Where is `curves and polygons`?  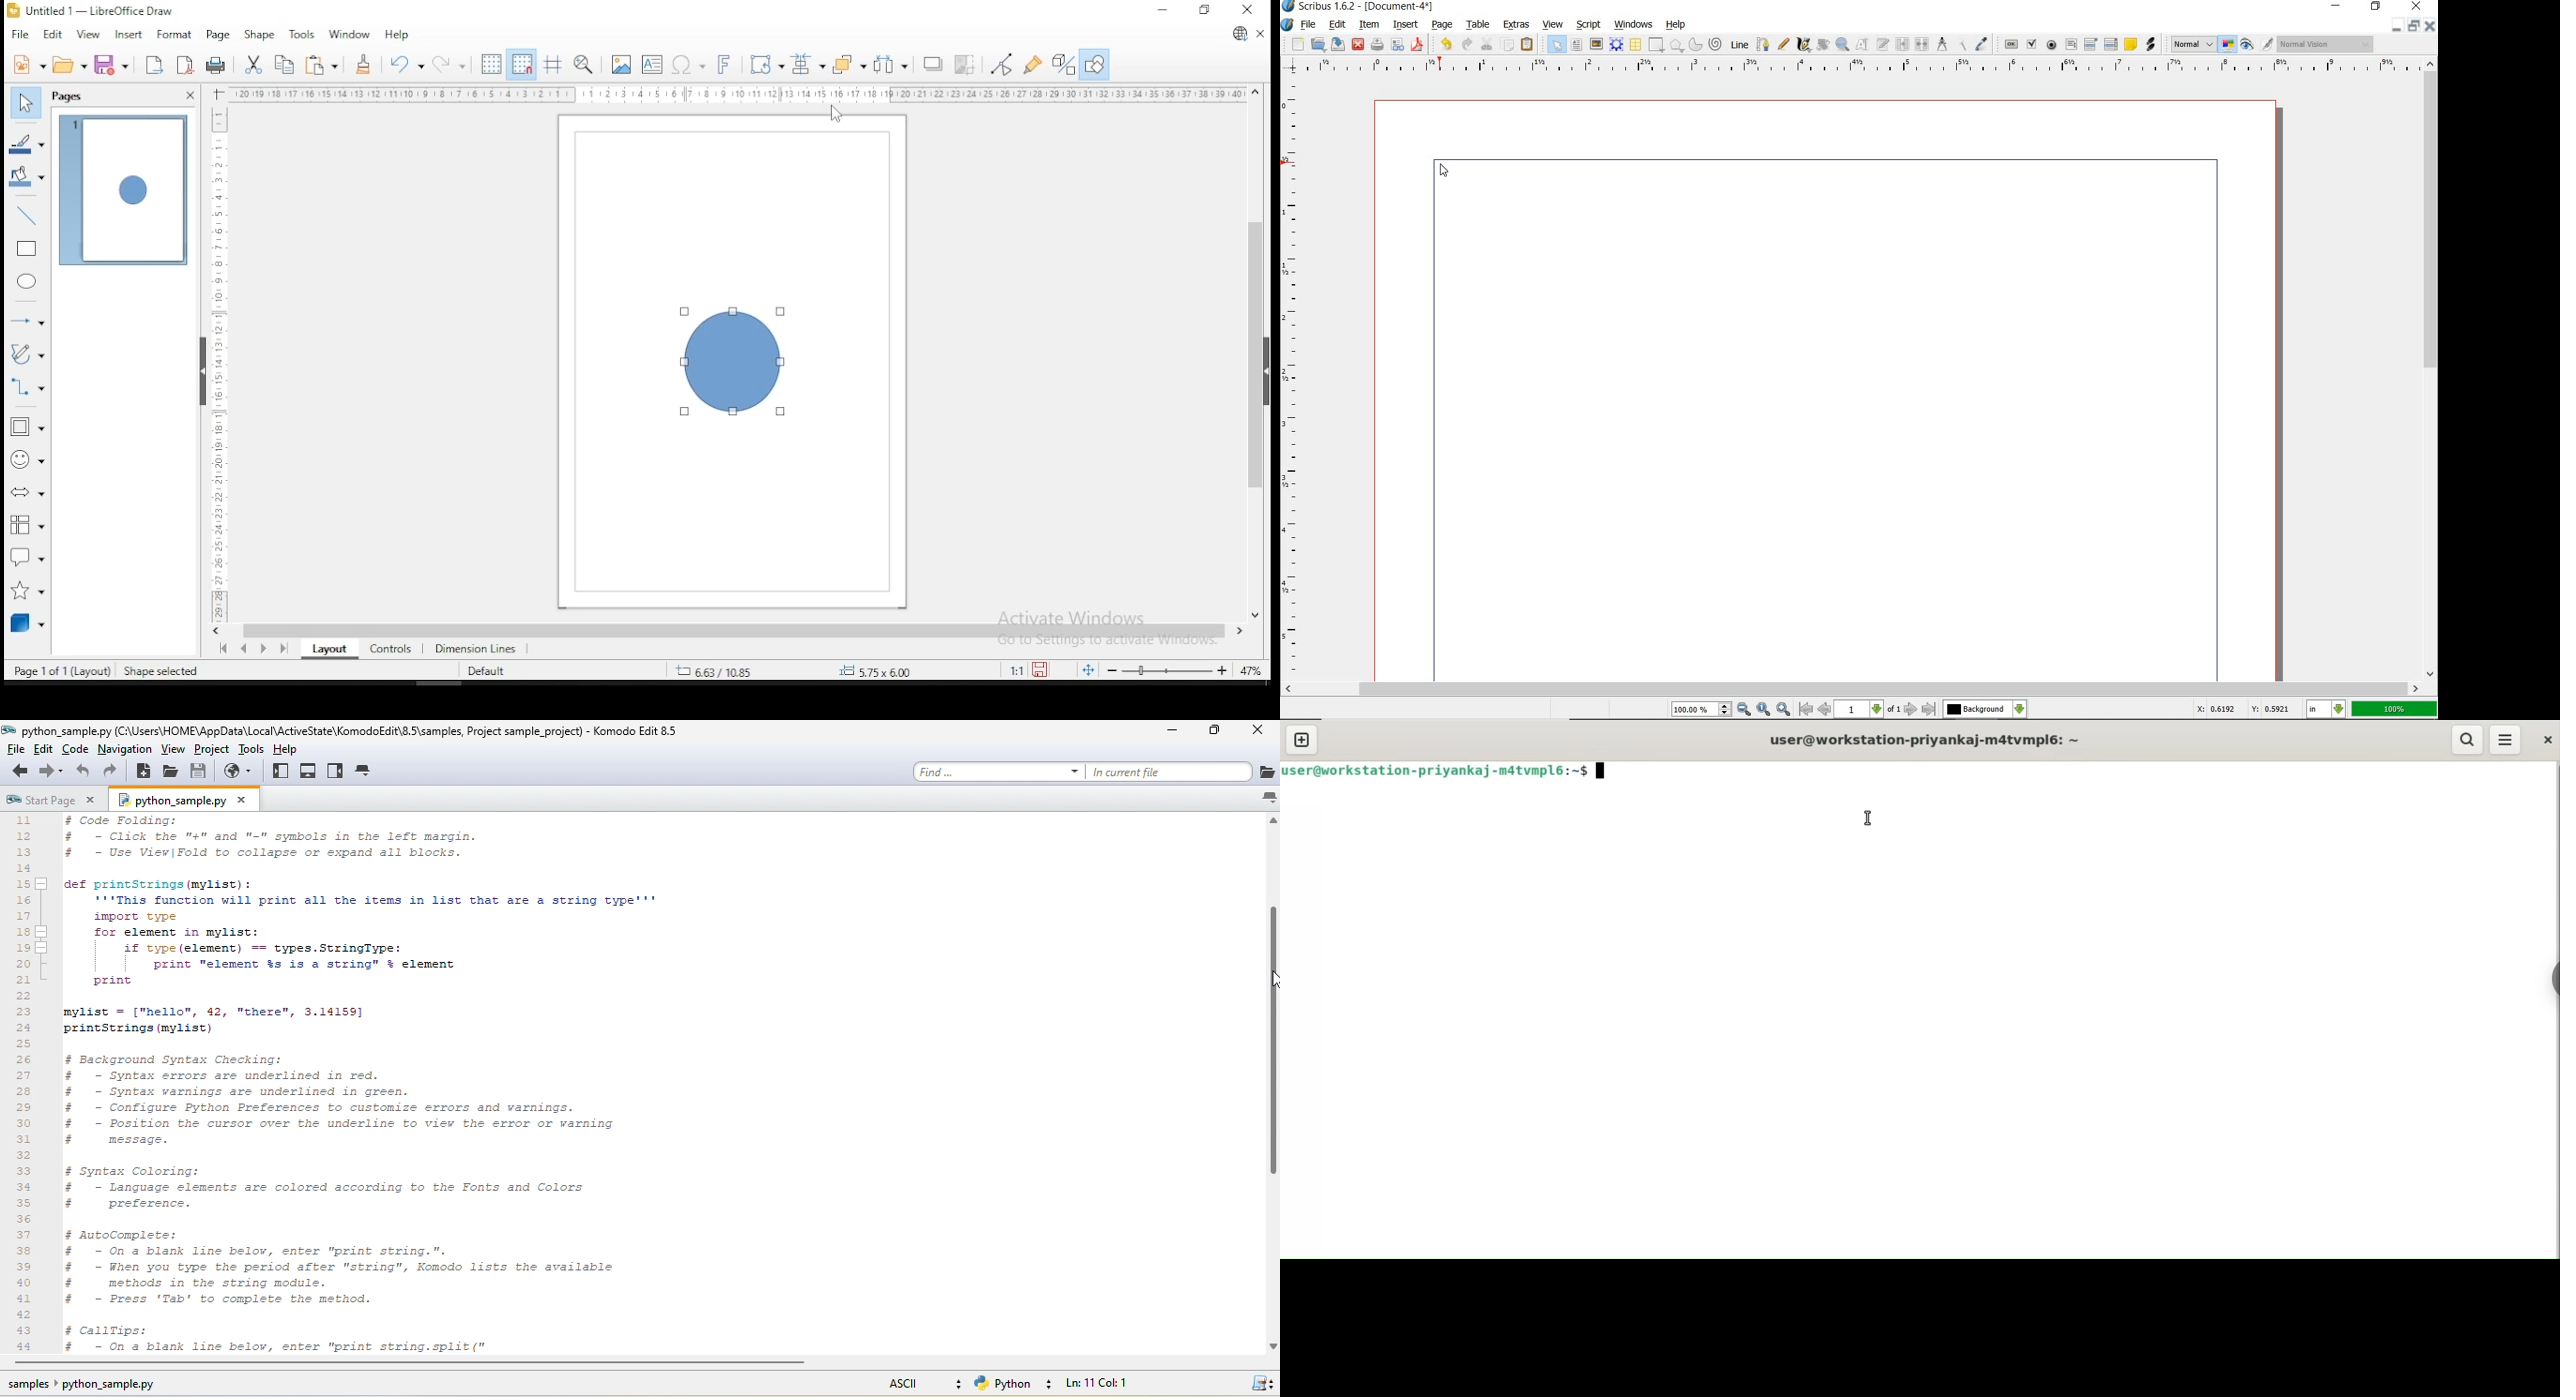 curves and polygons is located at coordinates (28, 354).